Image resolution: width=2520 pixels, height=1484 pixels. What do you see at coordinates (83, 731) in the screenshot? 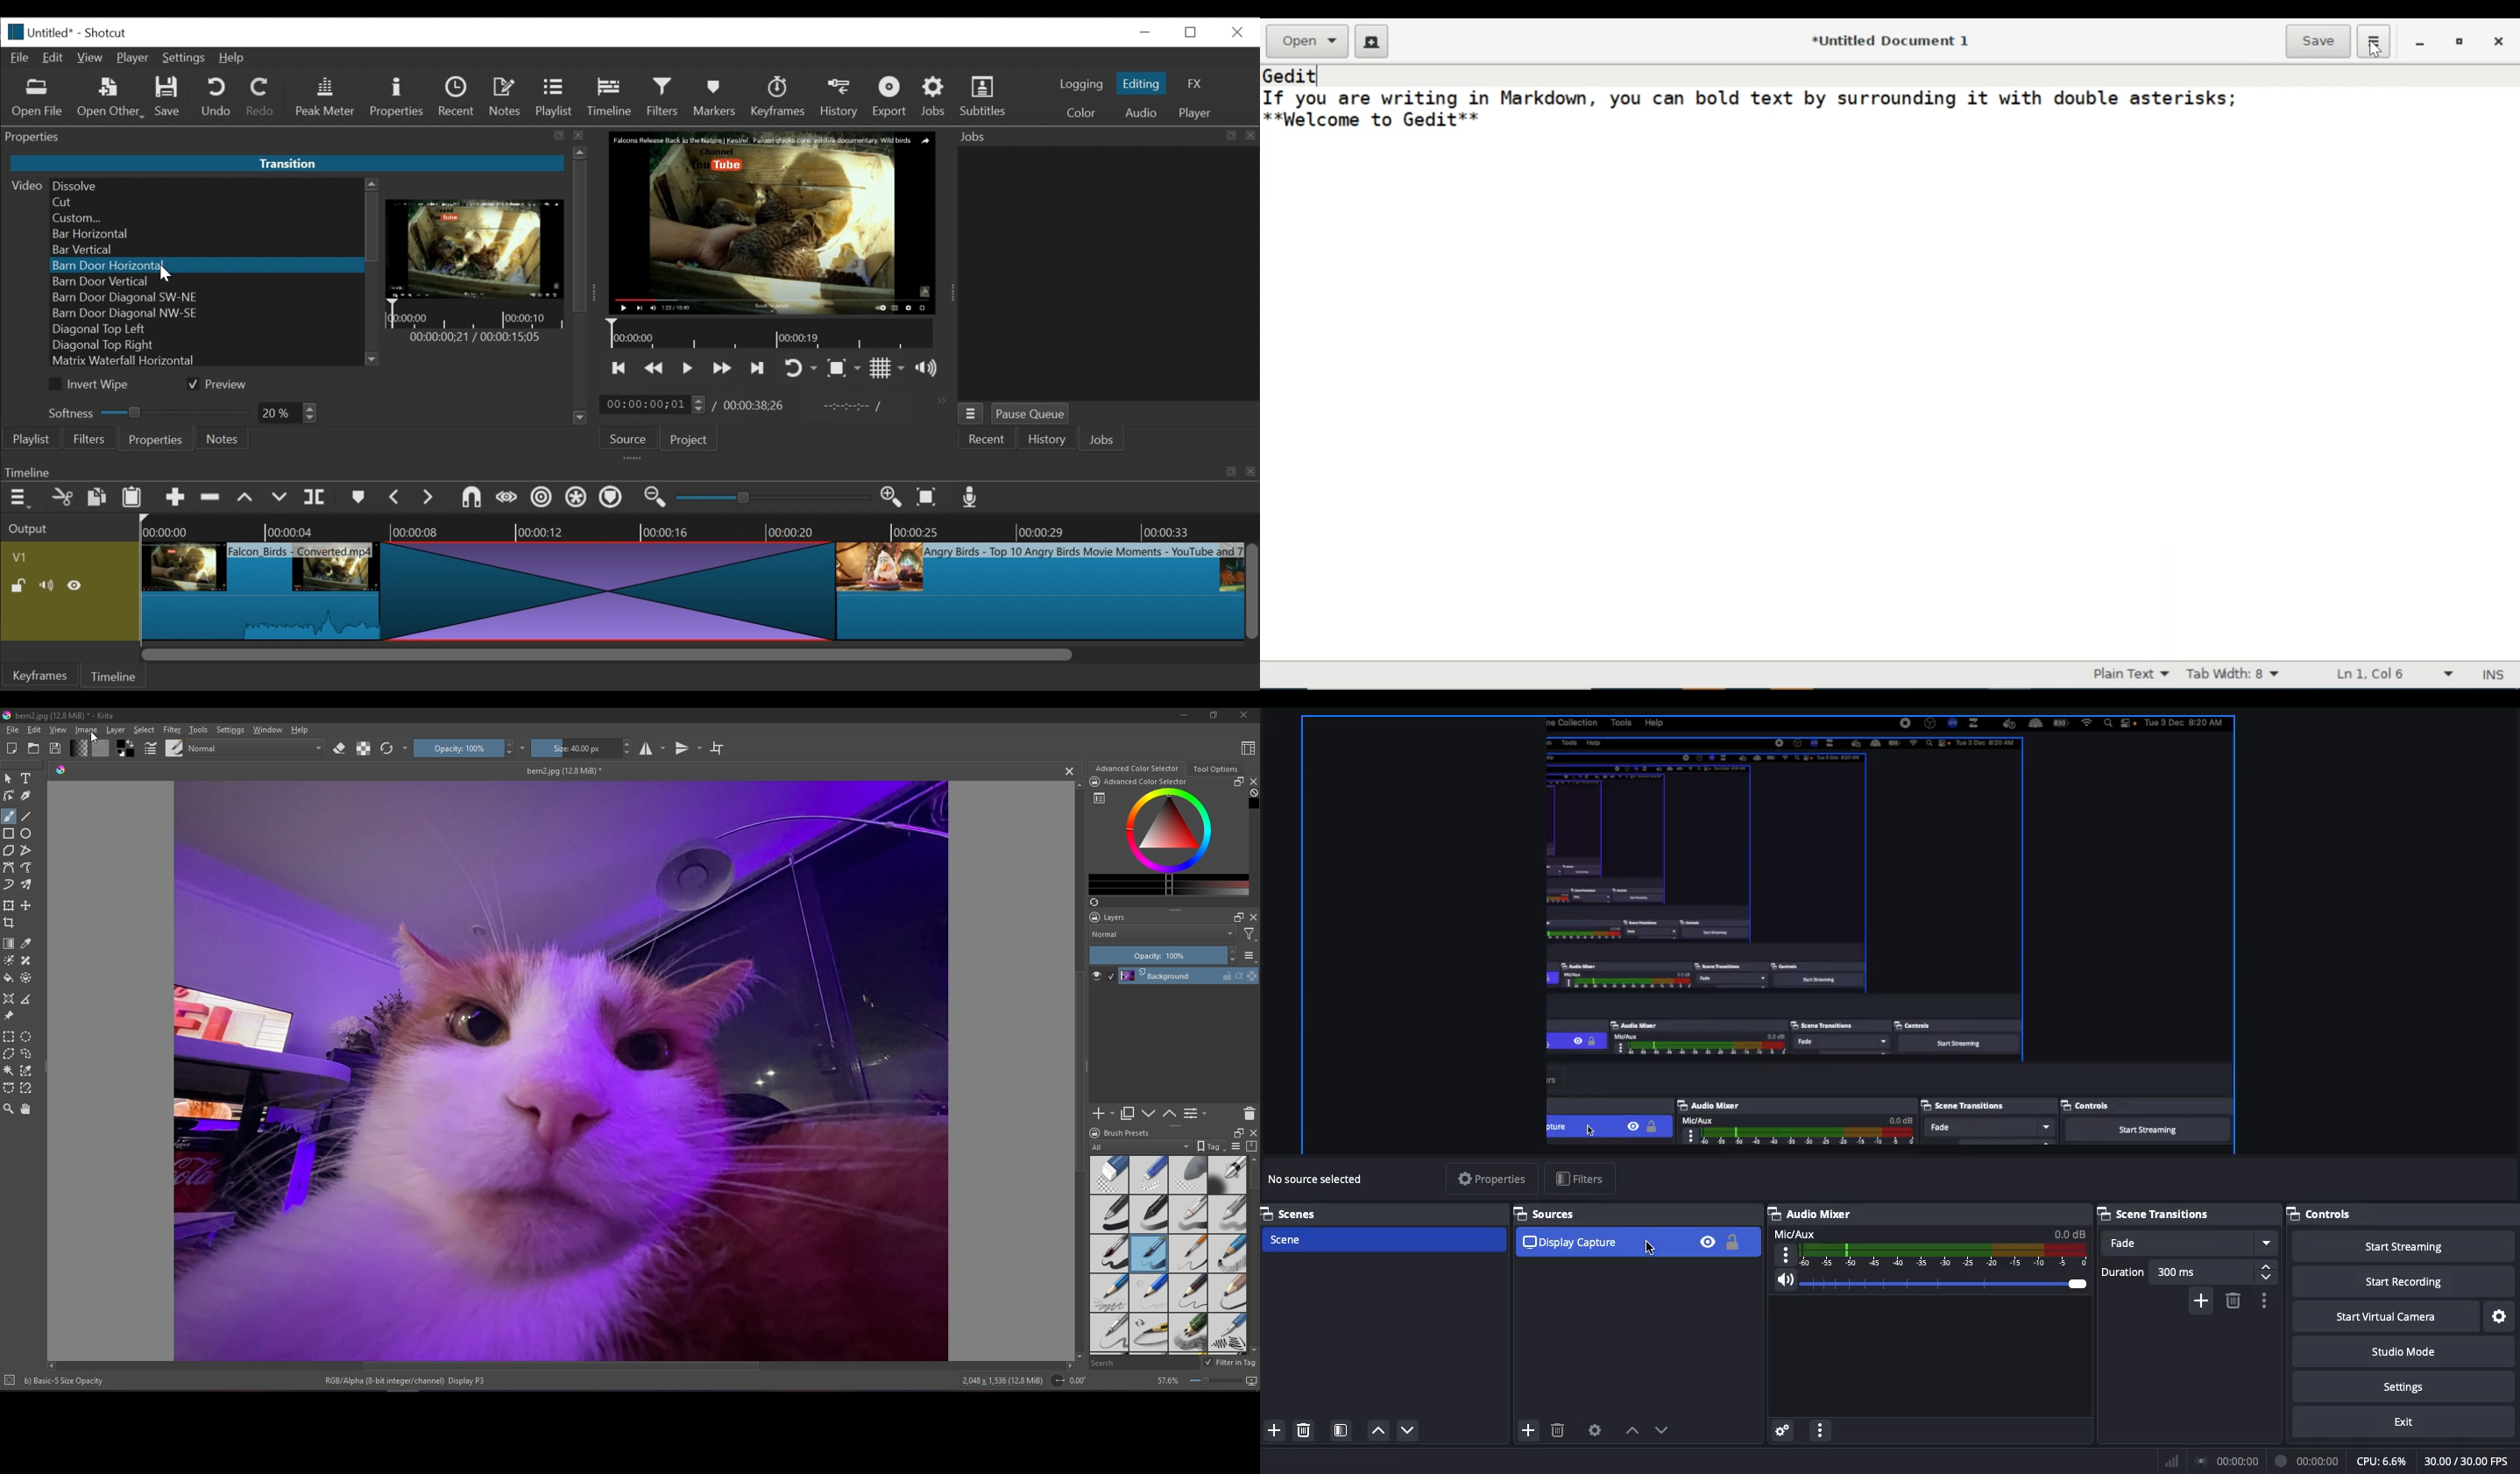
I see `image` at bounding box center [83, 731].